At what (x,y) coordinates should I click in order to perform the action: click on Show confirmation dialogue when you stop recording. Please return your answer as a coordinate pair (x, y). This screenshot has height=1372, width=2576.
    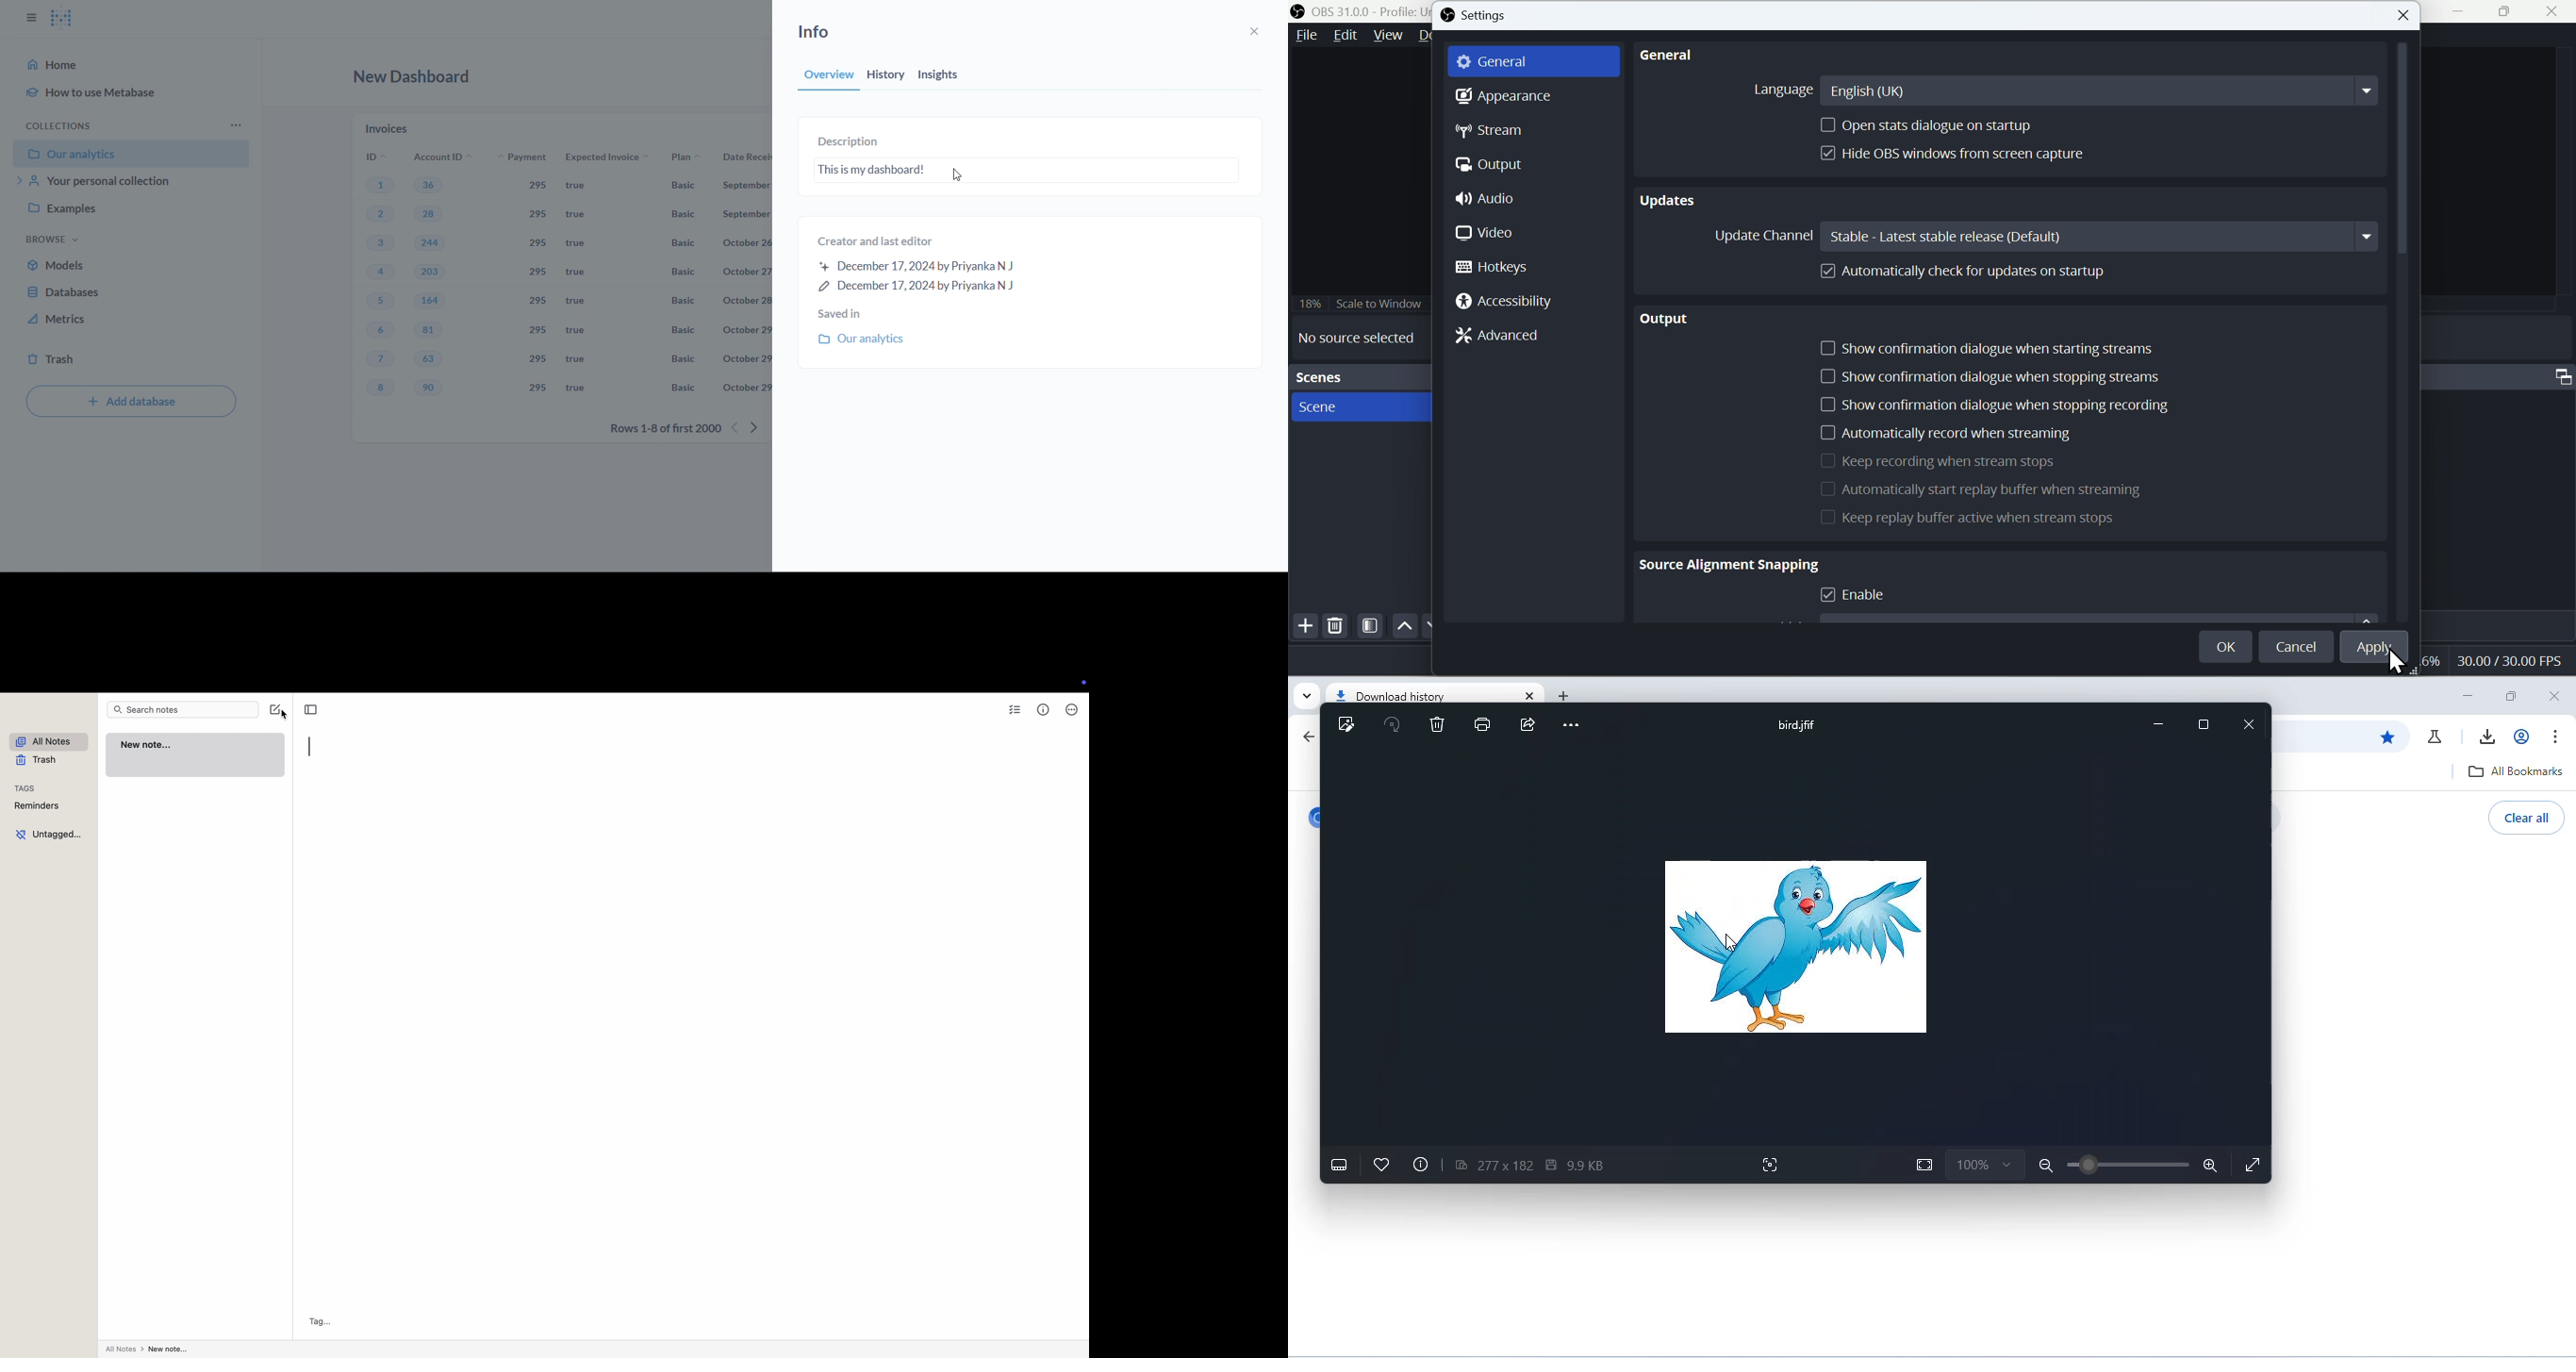
    Looking at the image, I should click on (1989, 405).